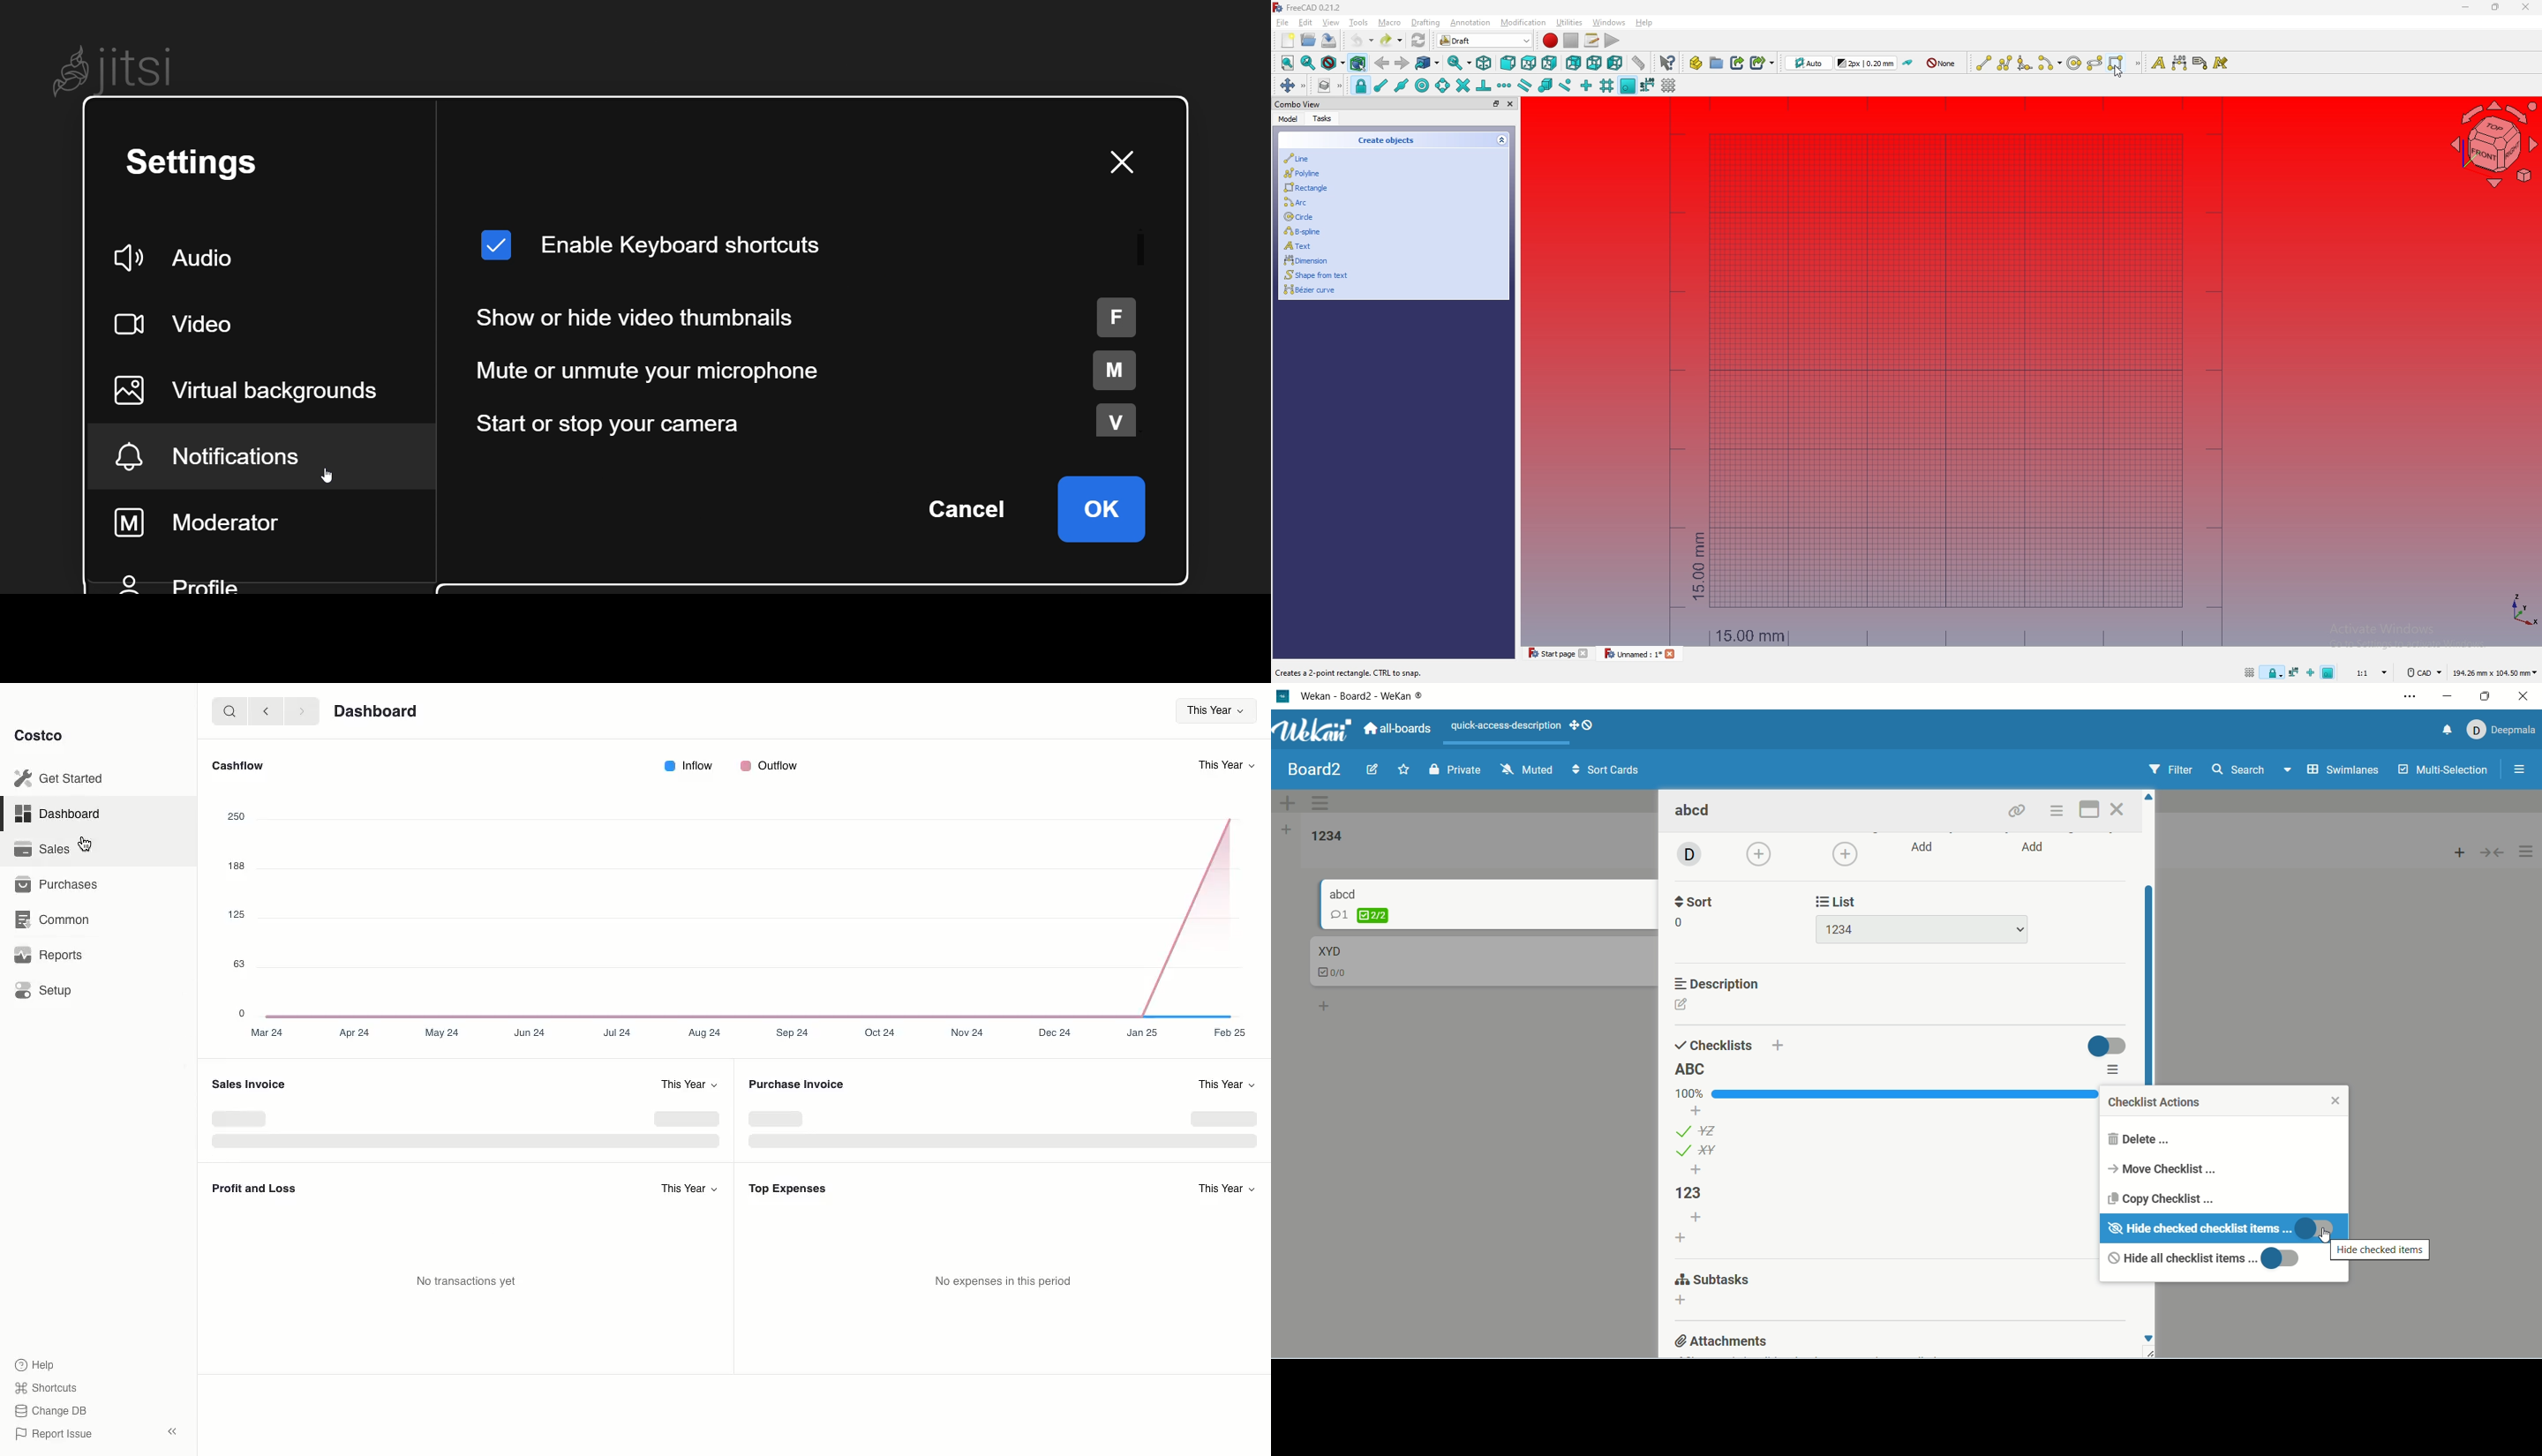  What do you see at coordinates (691, 1084) in the screenshot?
I see `This Year` at bounding box center [691, 1084].